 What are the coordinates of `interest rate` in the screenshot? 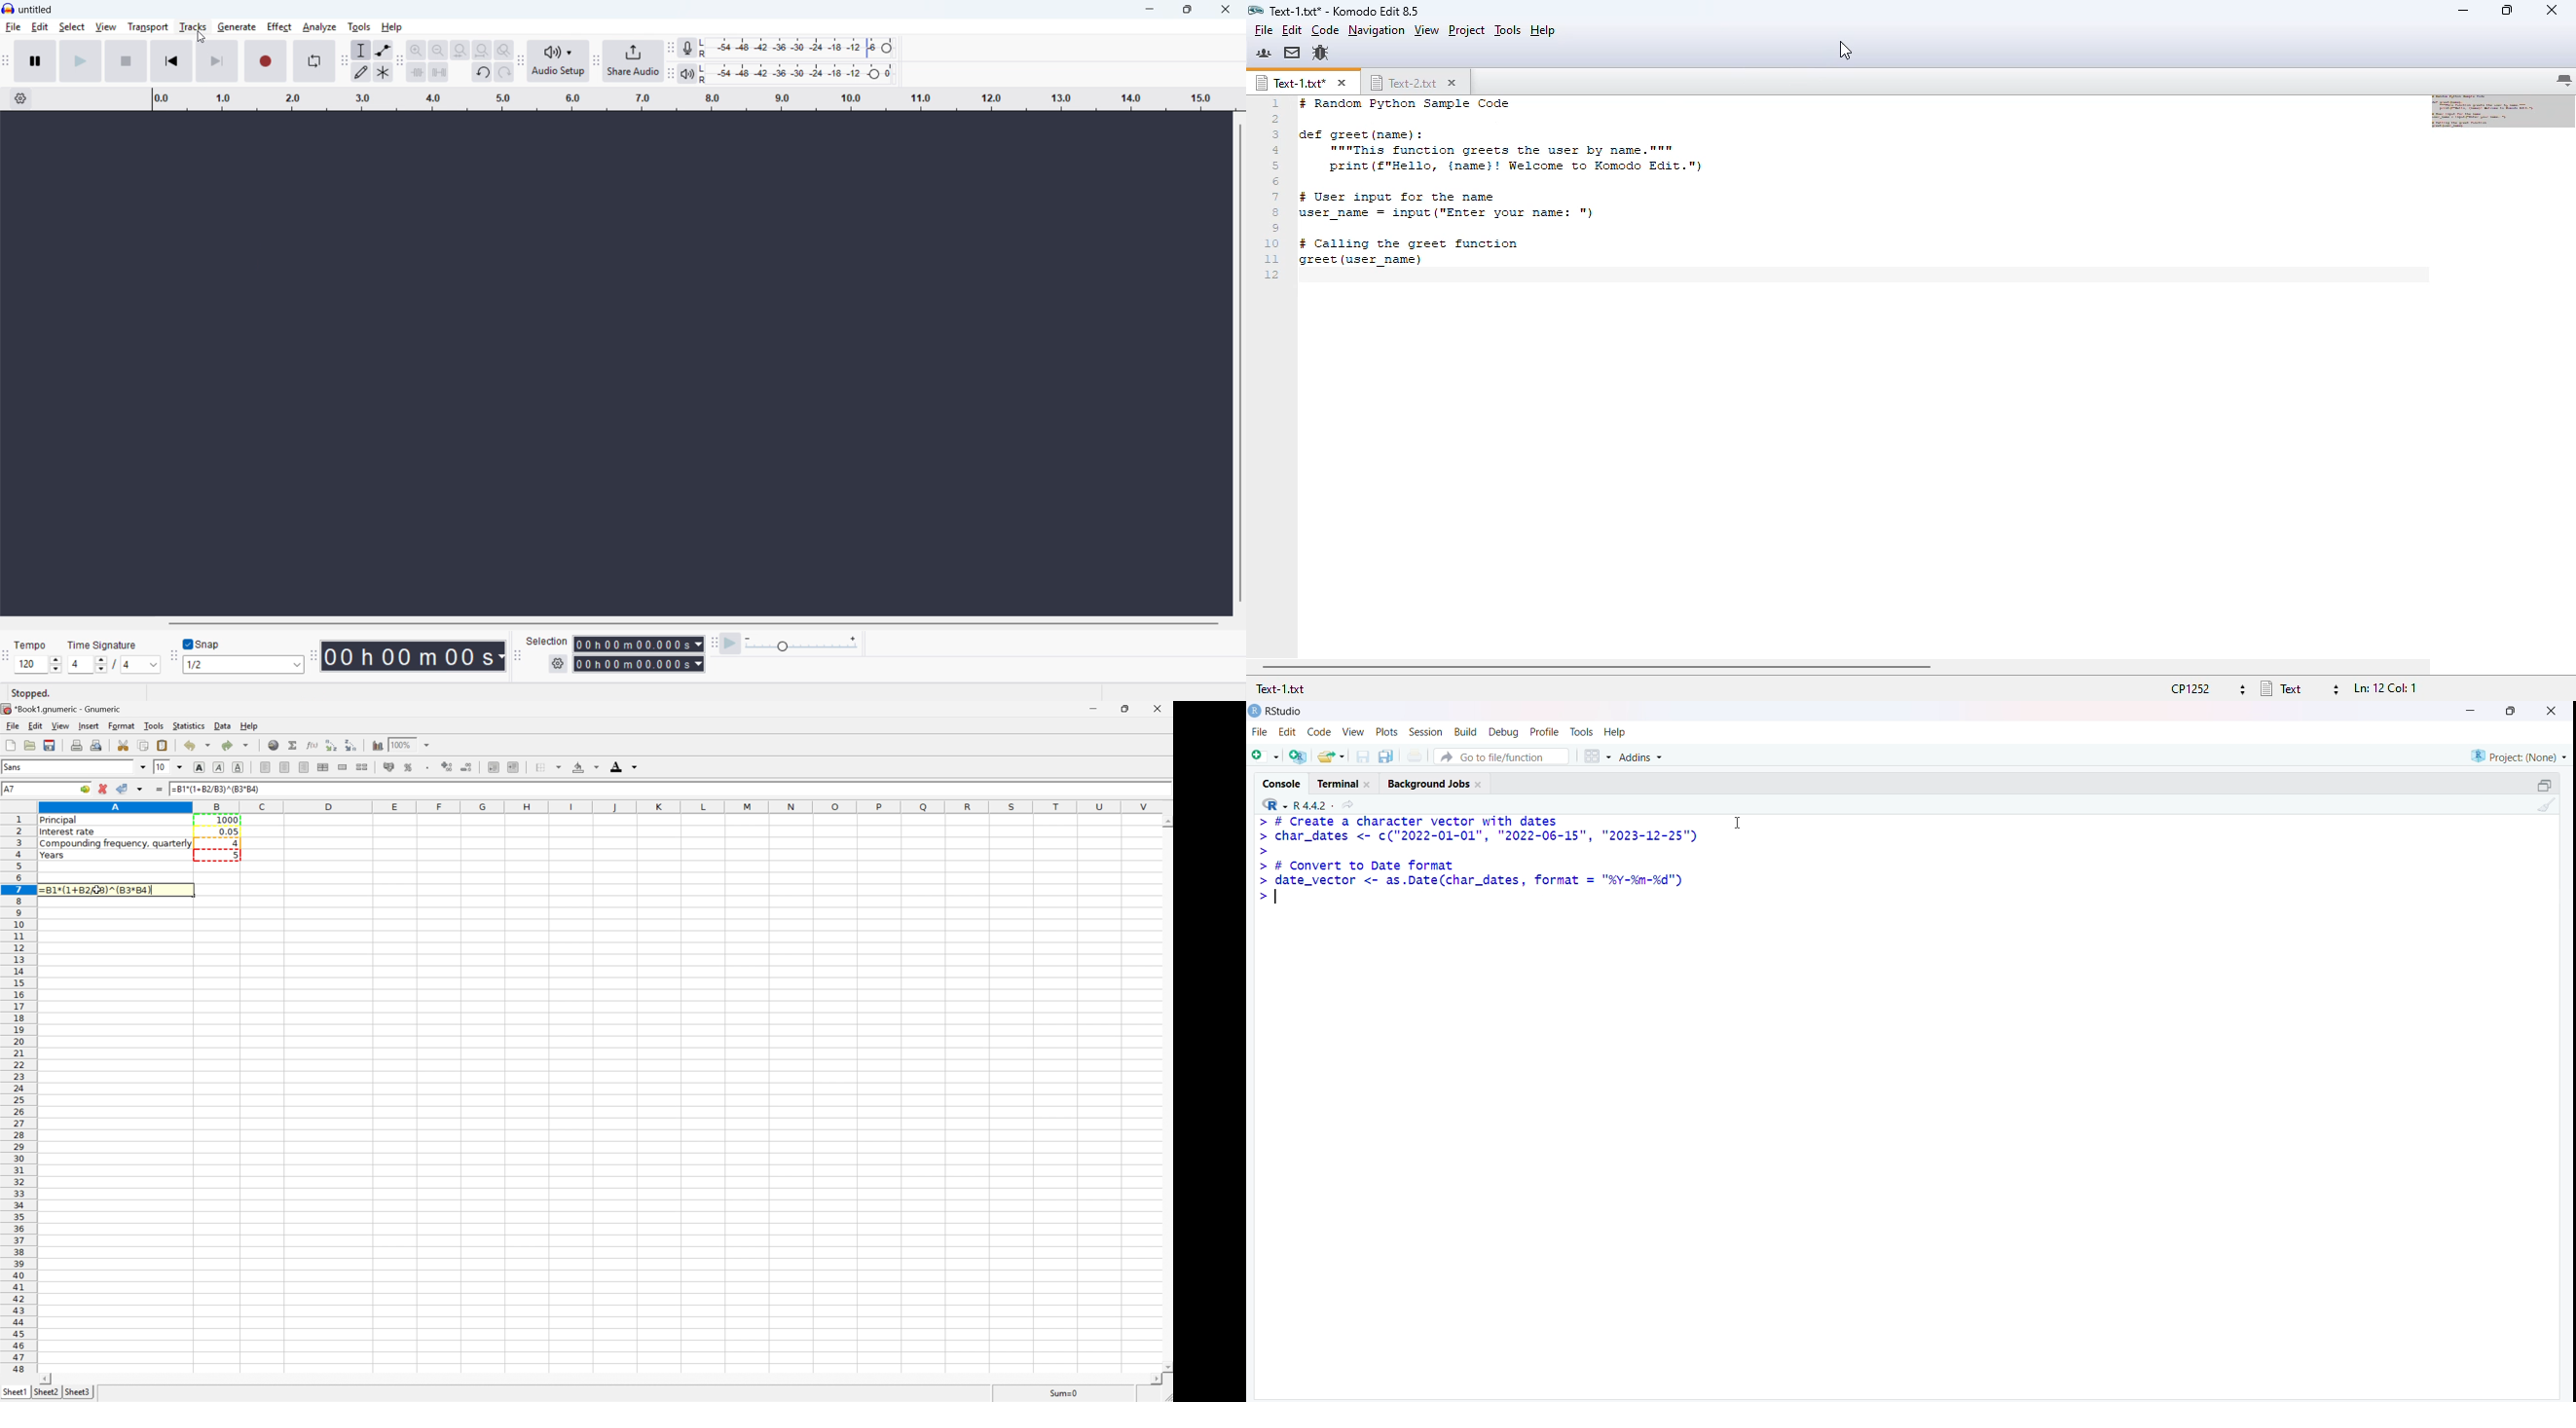 It's located at (67, 833).